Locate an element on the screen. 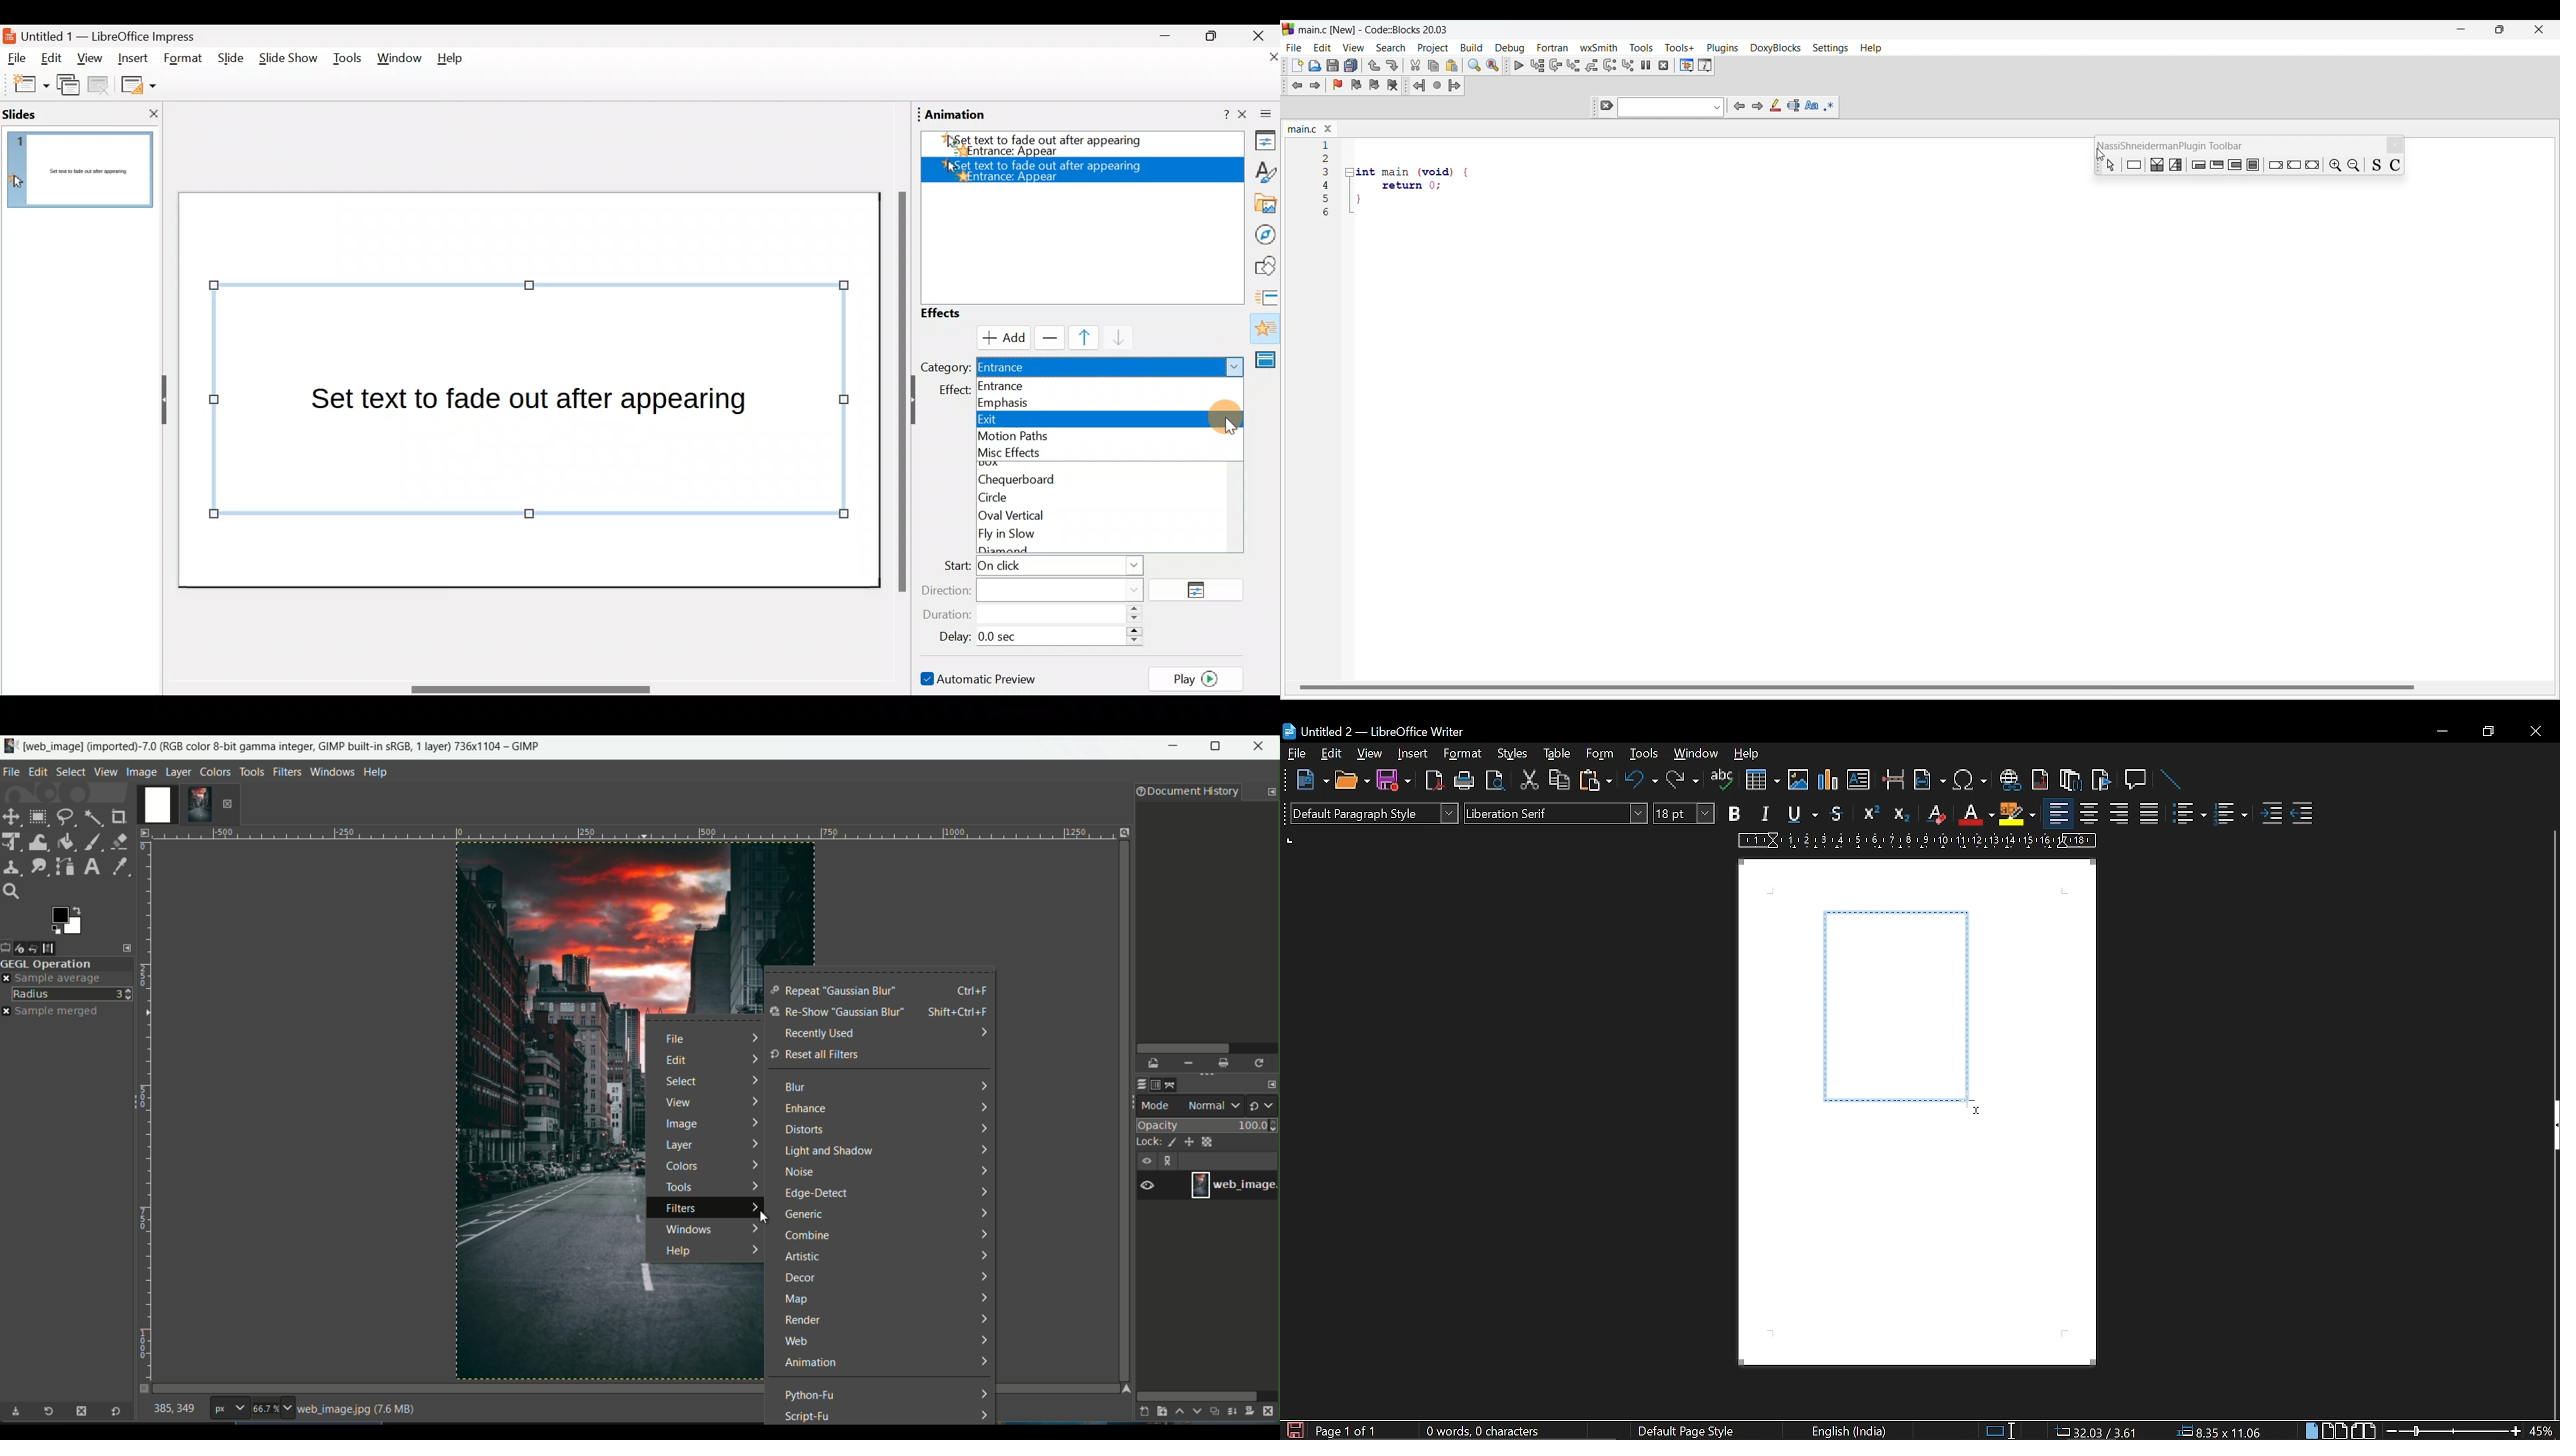 This screenshot has height=1456, width=2576. Animation is located at coordinates (1264, 330).